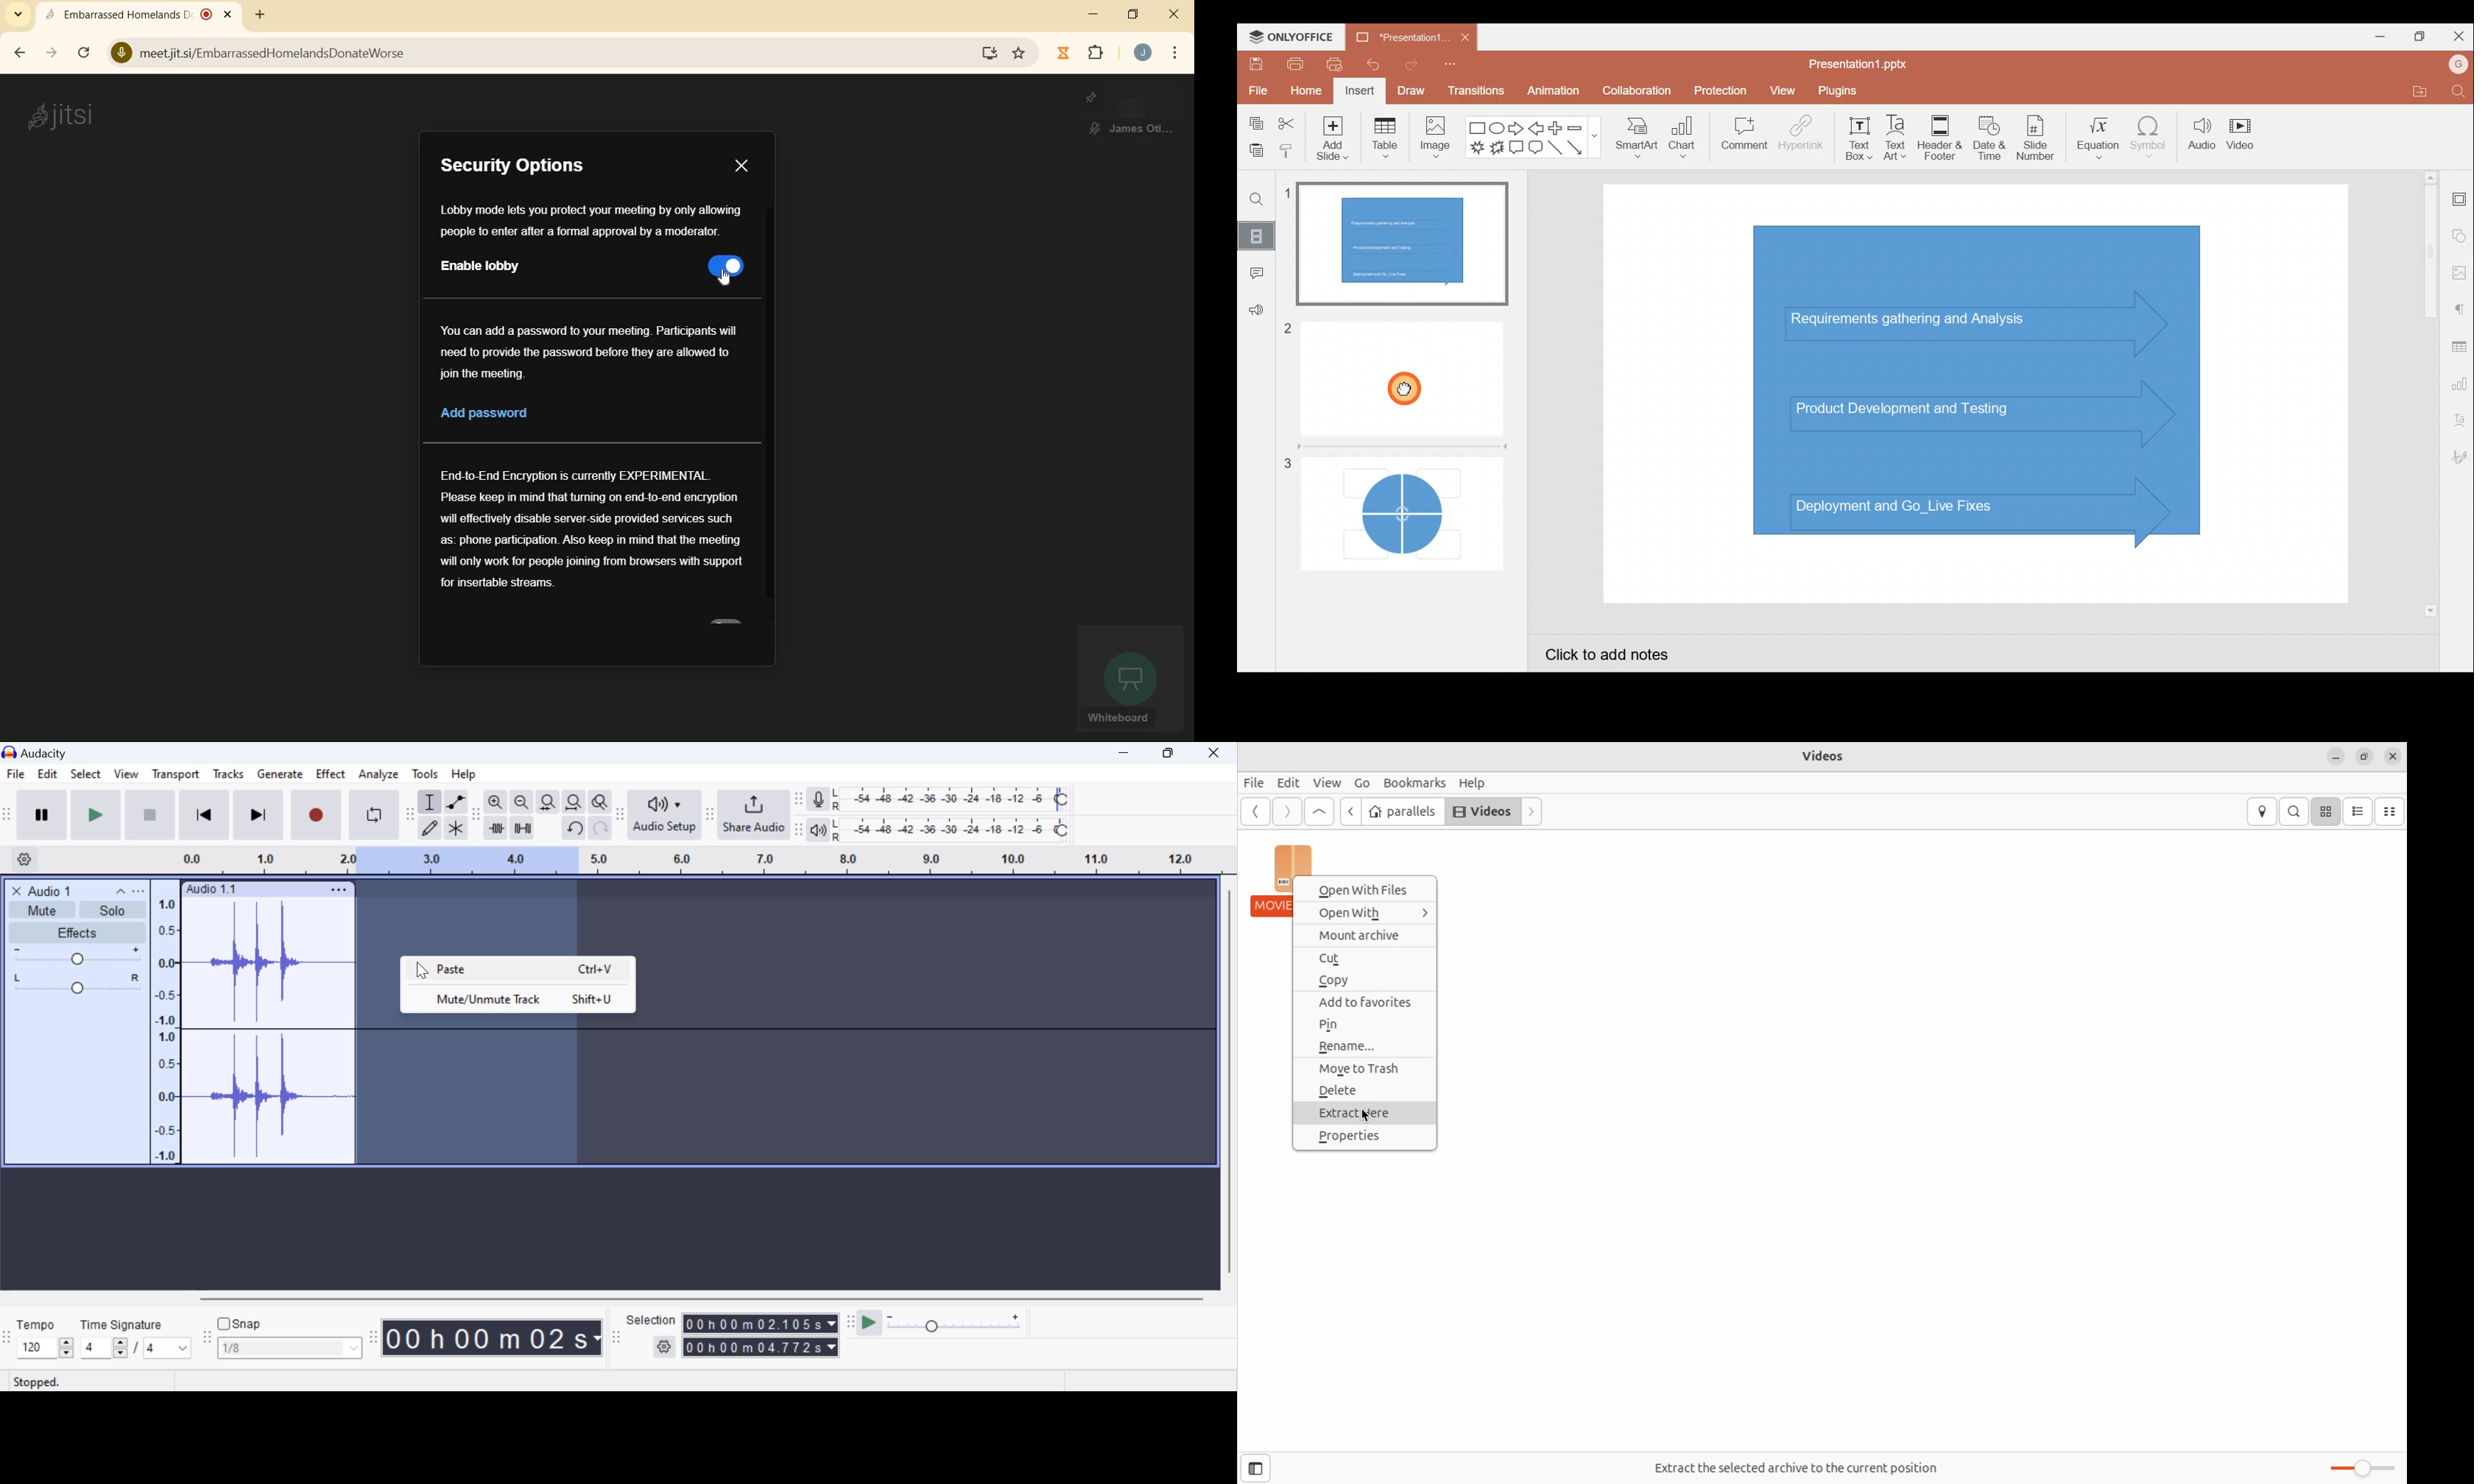 This screenshot has width=2492, height=1484. What do you see at coordinates (2245, 133) in the screenshot?
I see `Video` at bounding box center [2245, 133].